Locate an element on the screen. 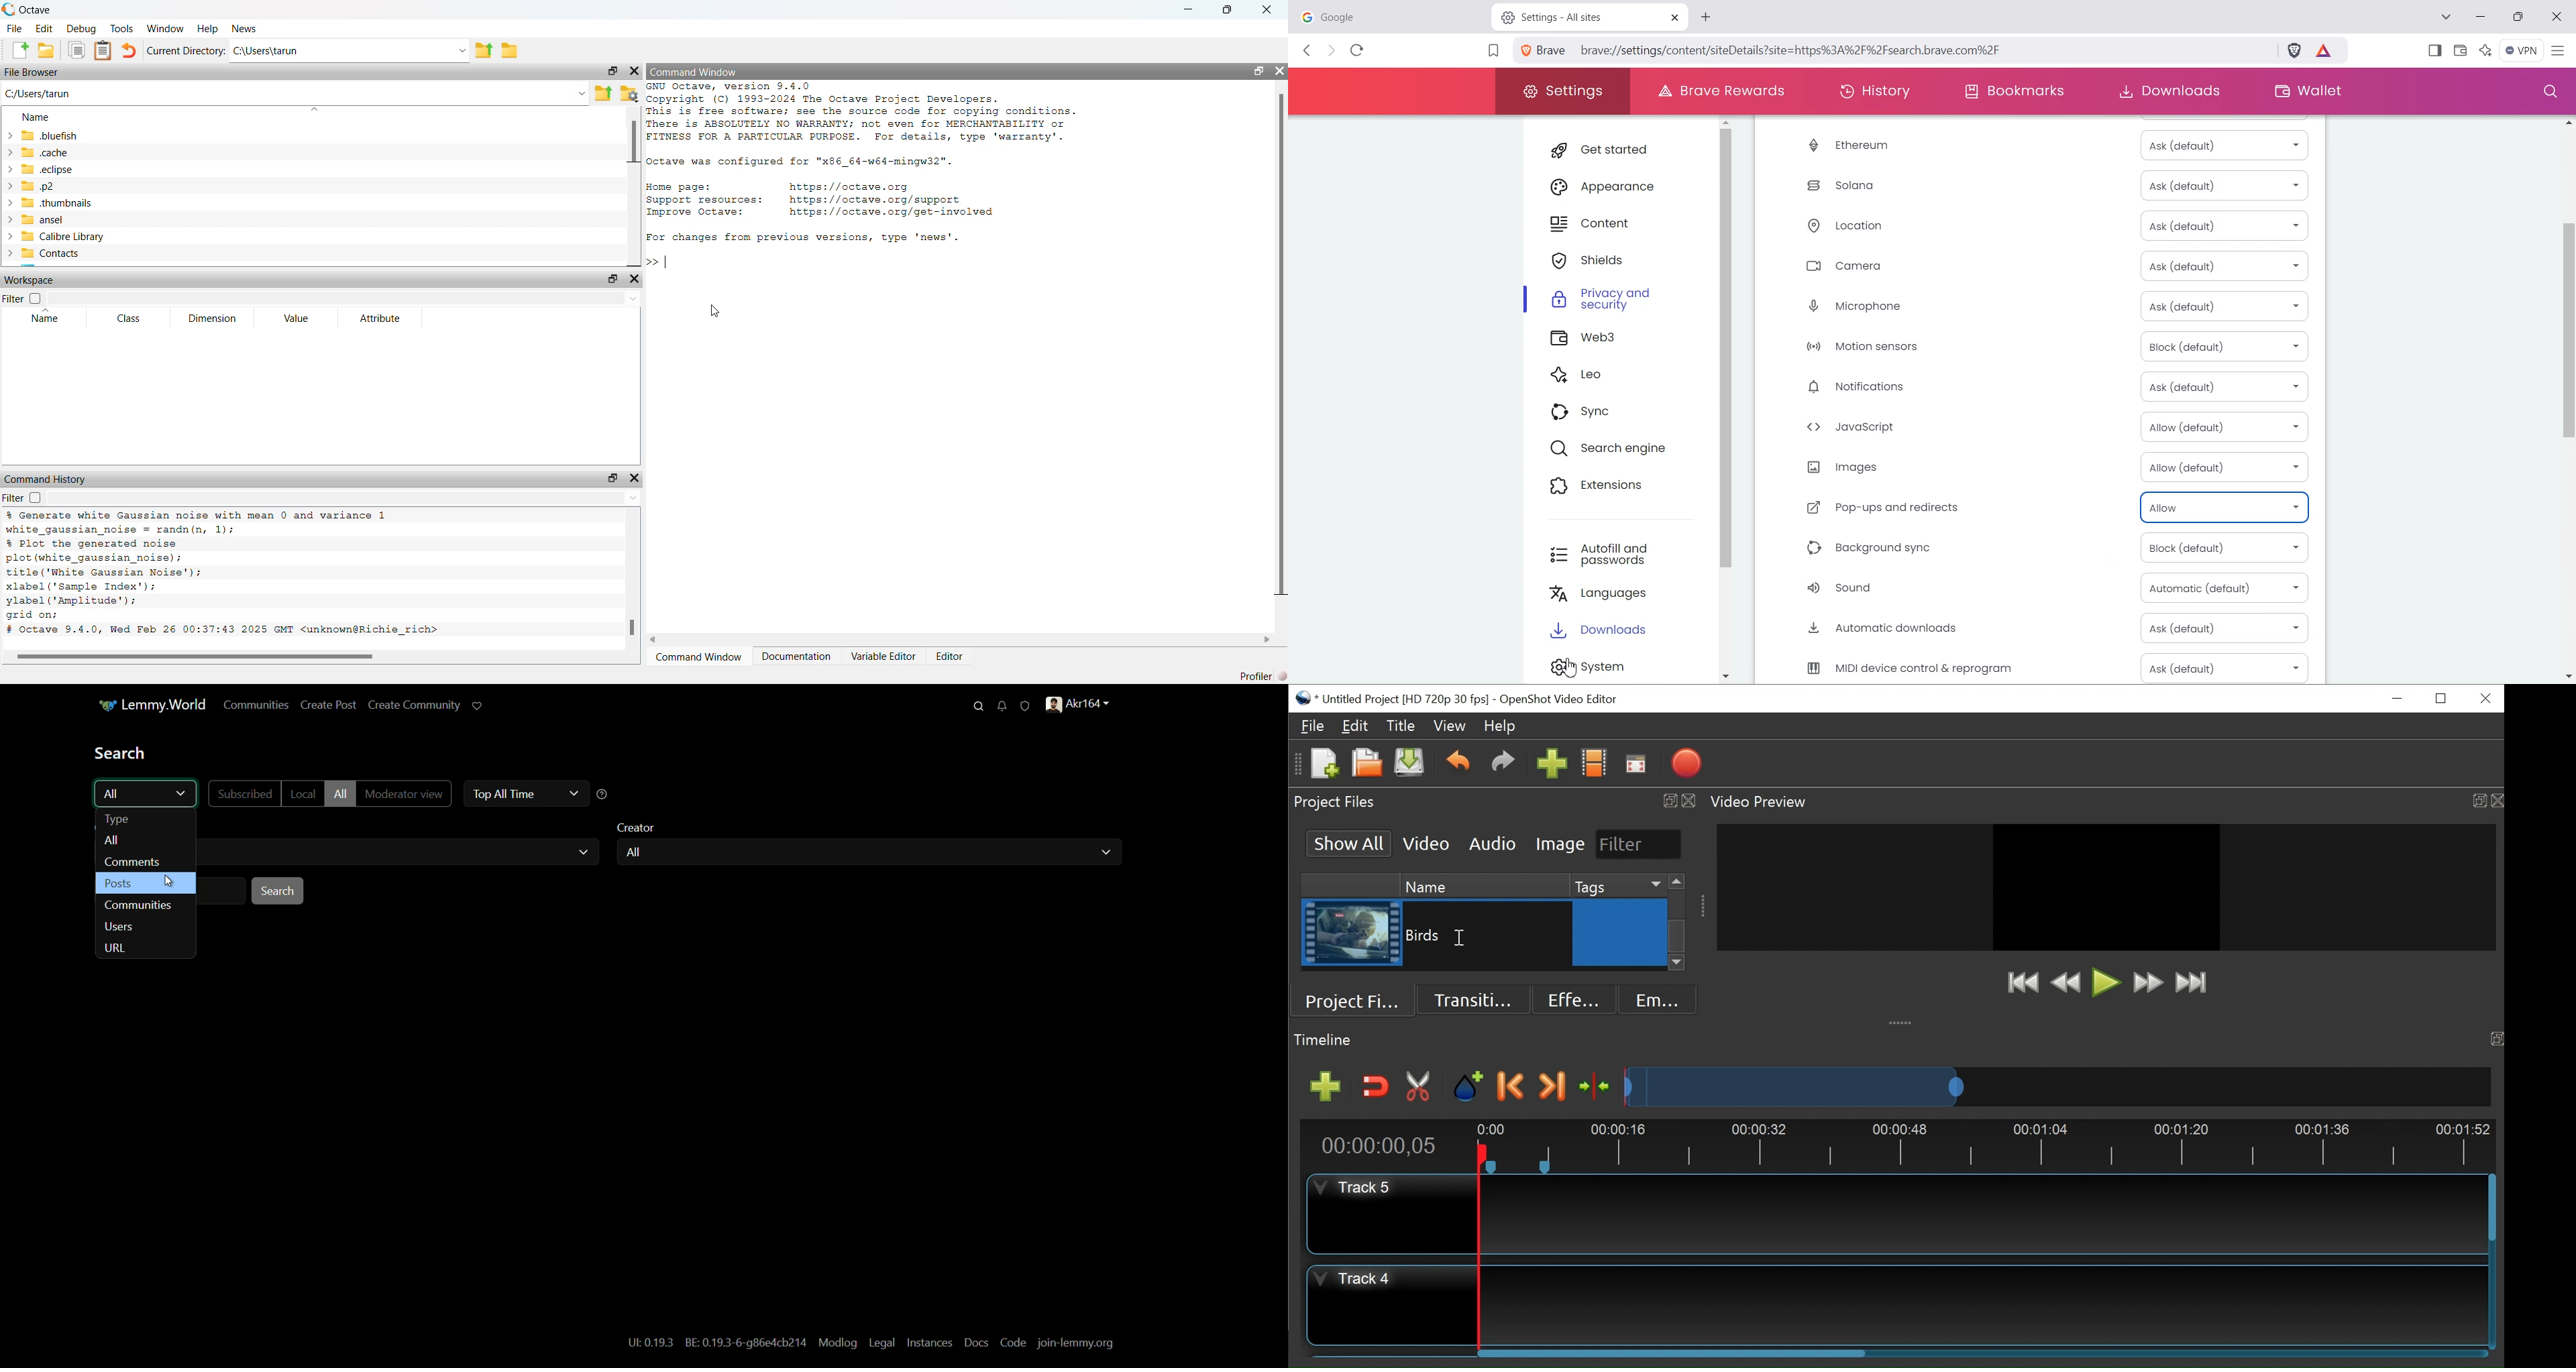  Fullscreen is located at coordinates (1636, 764).